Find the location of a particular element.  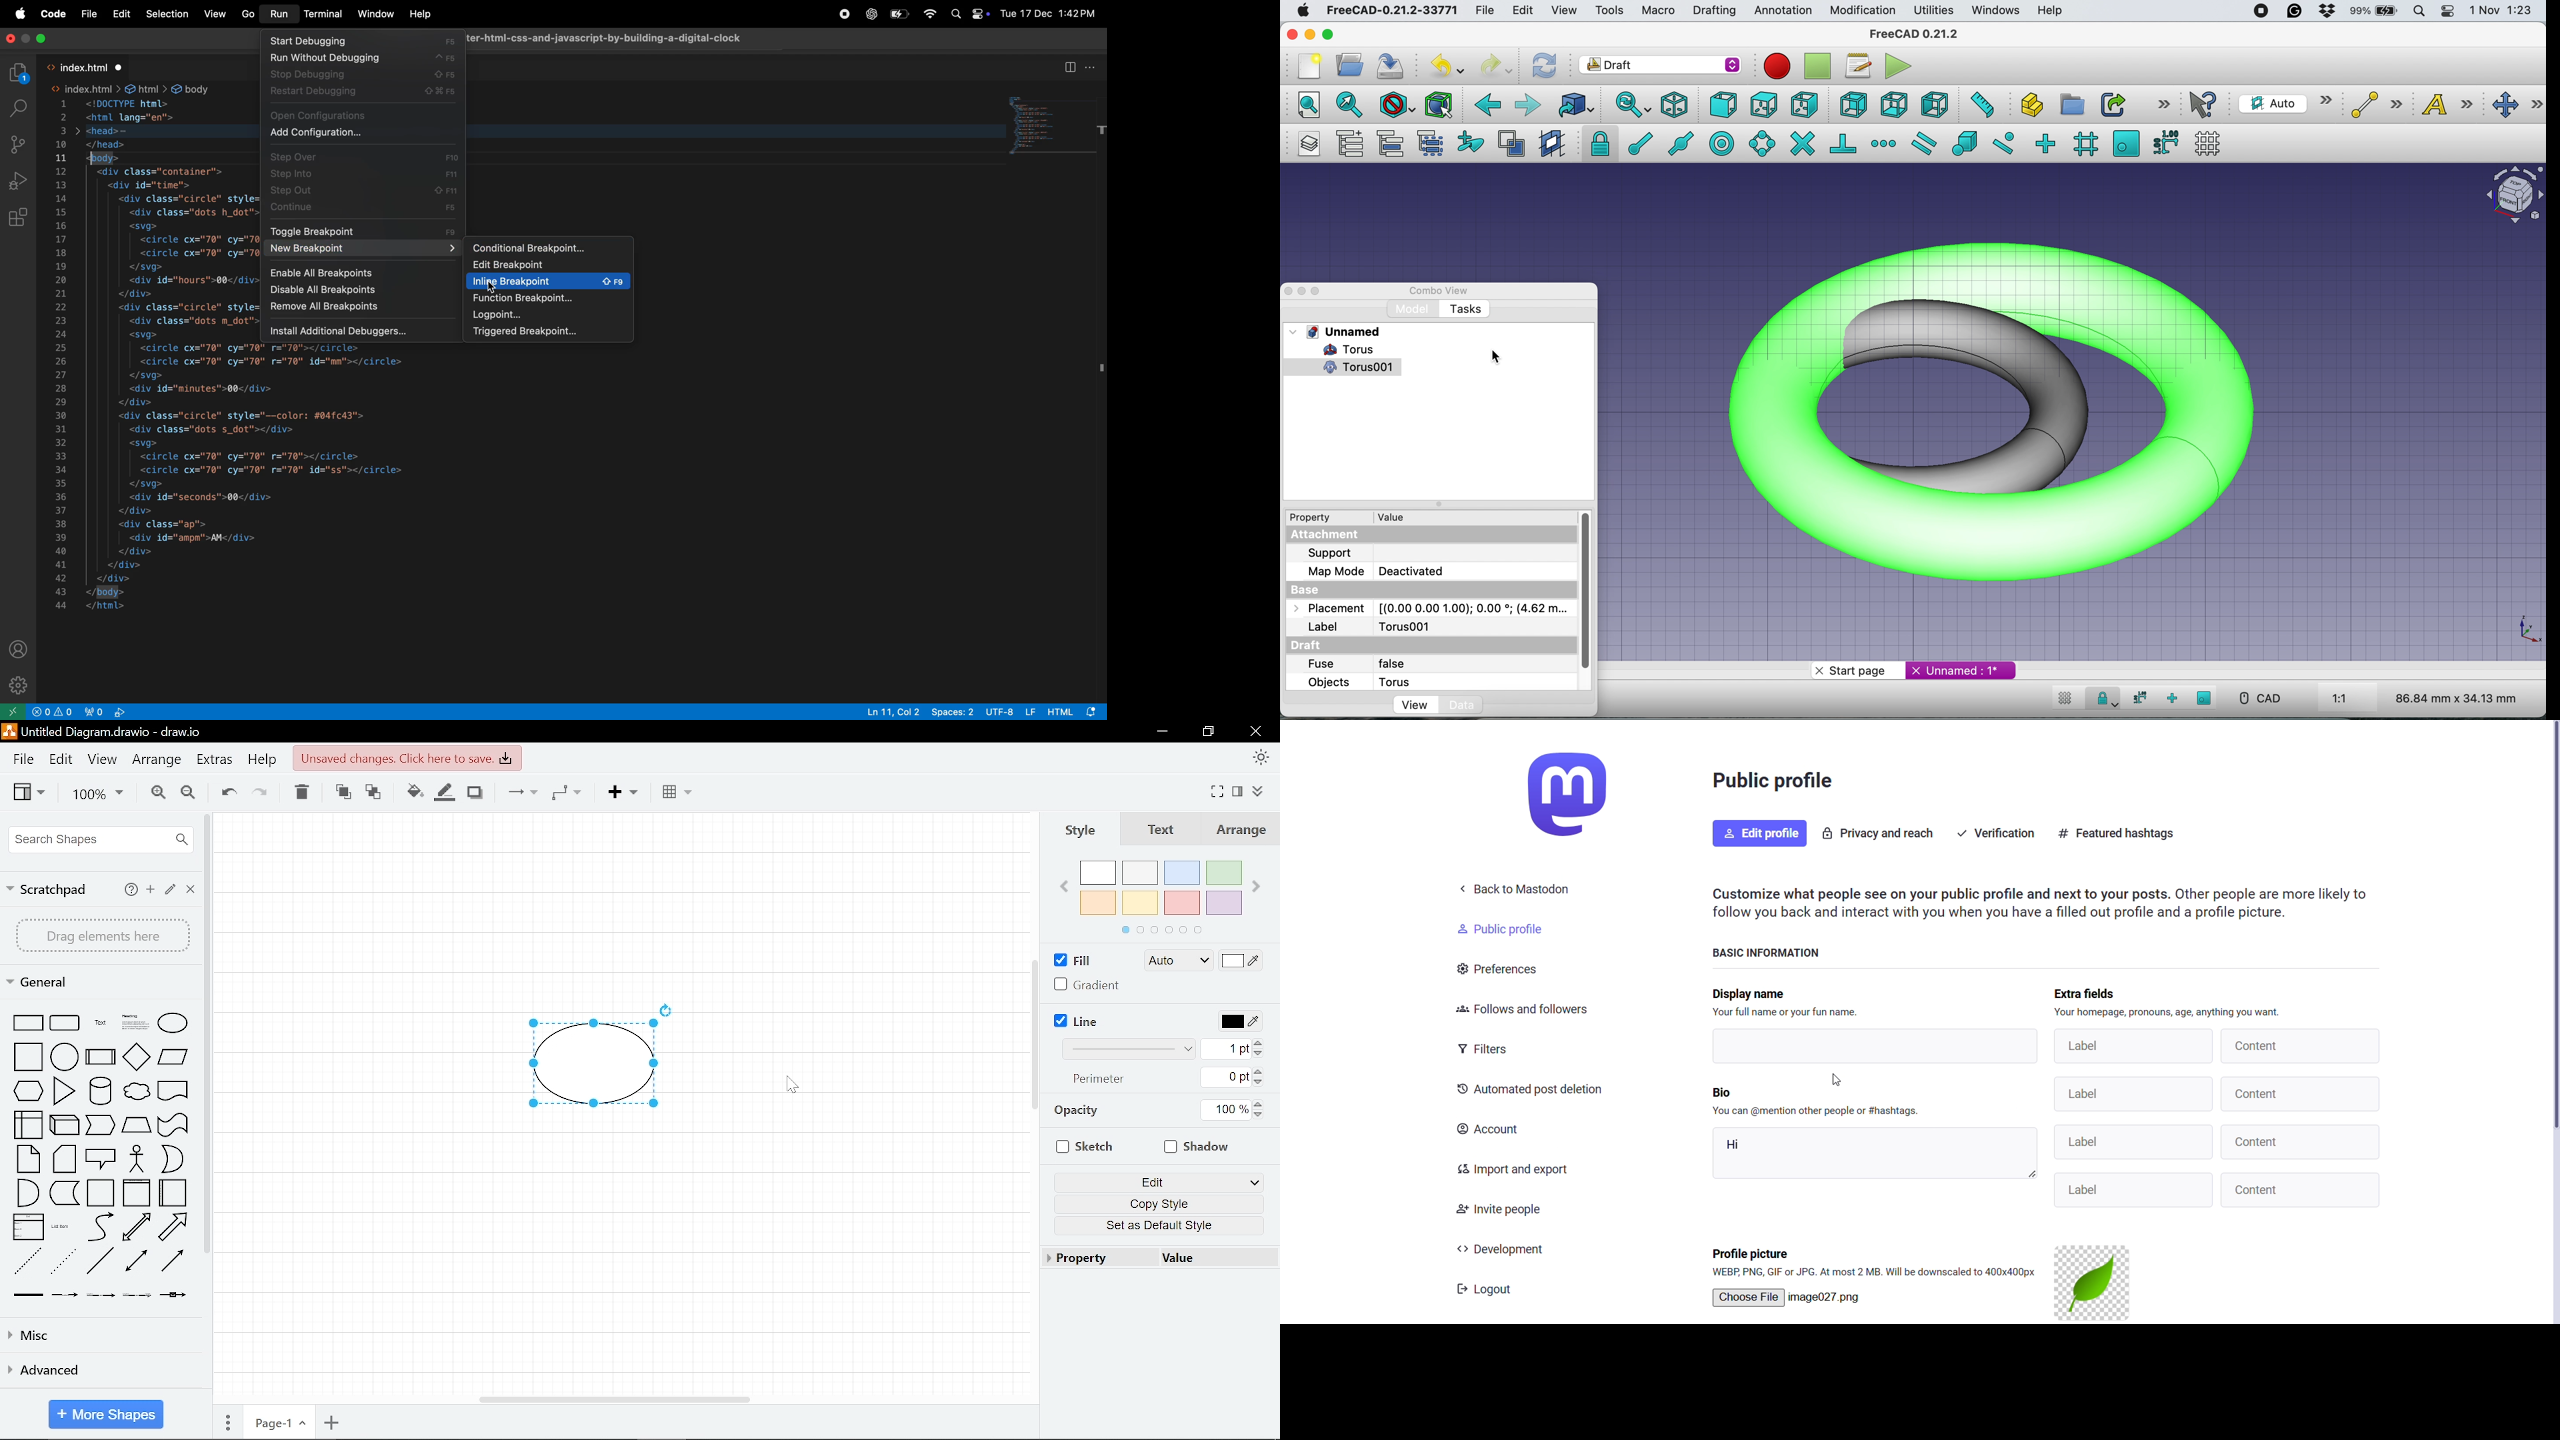

line is located at coordinates (98, 1262).